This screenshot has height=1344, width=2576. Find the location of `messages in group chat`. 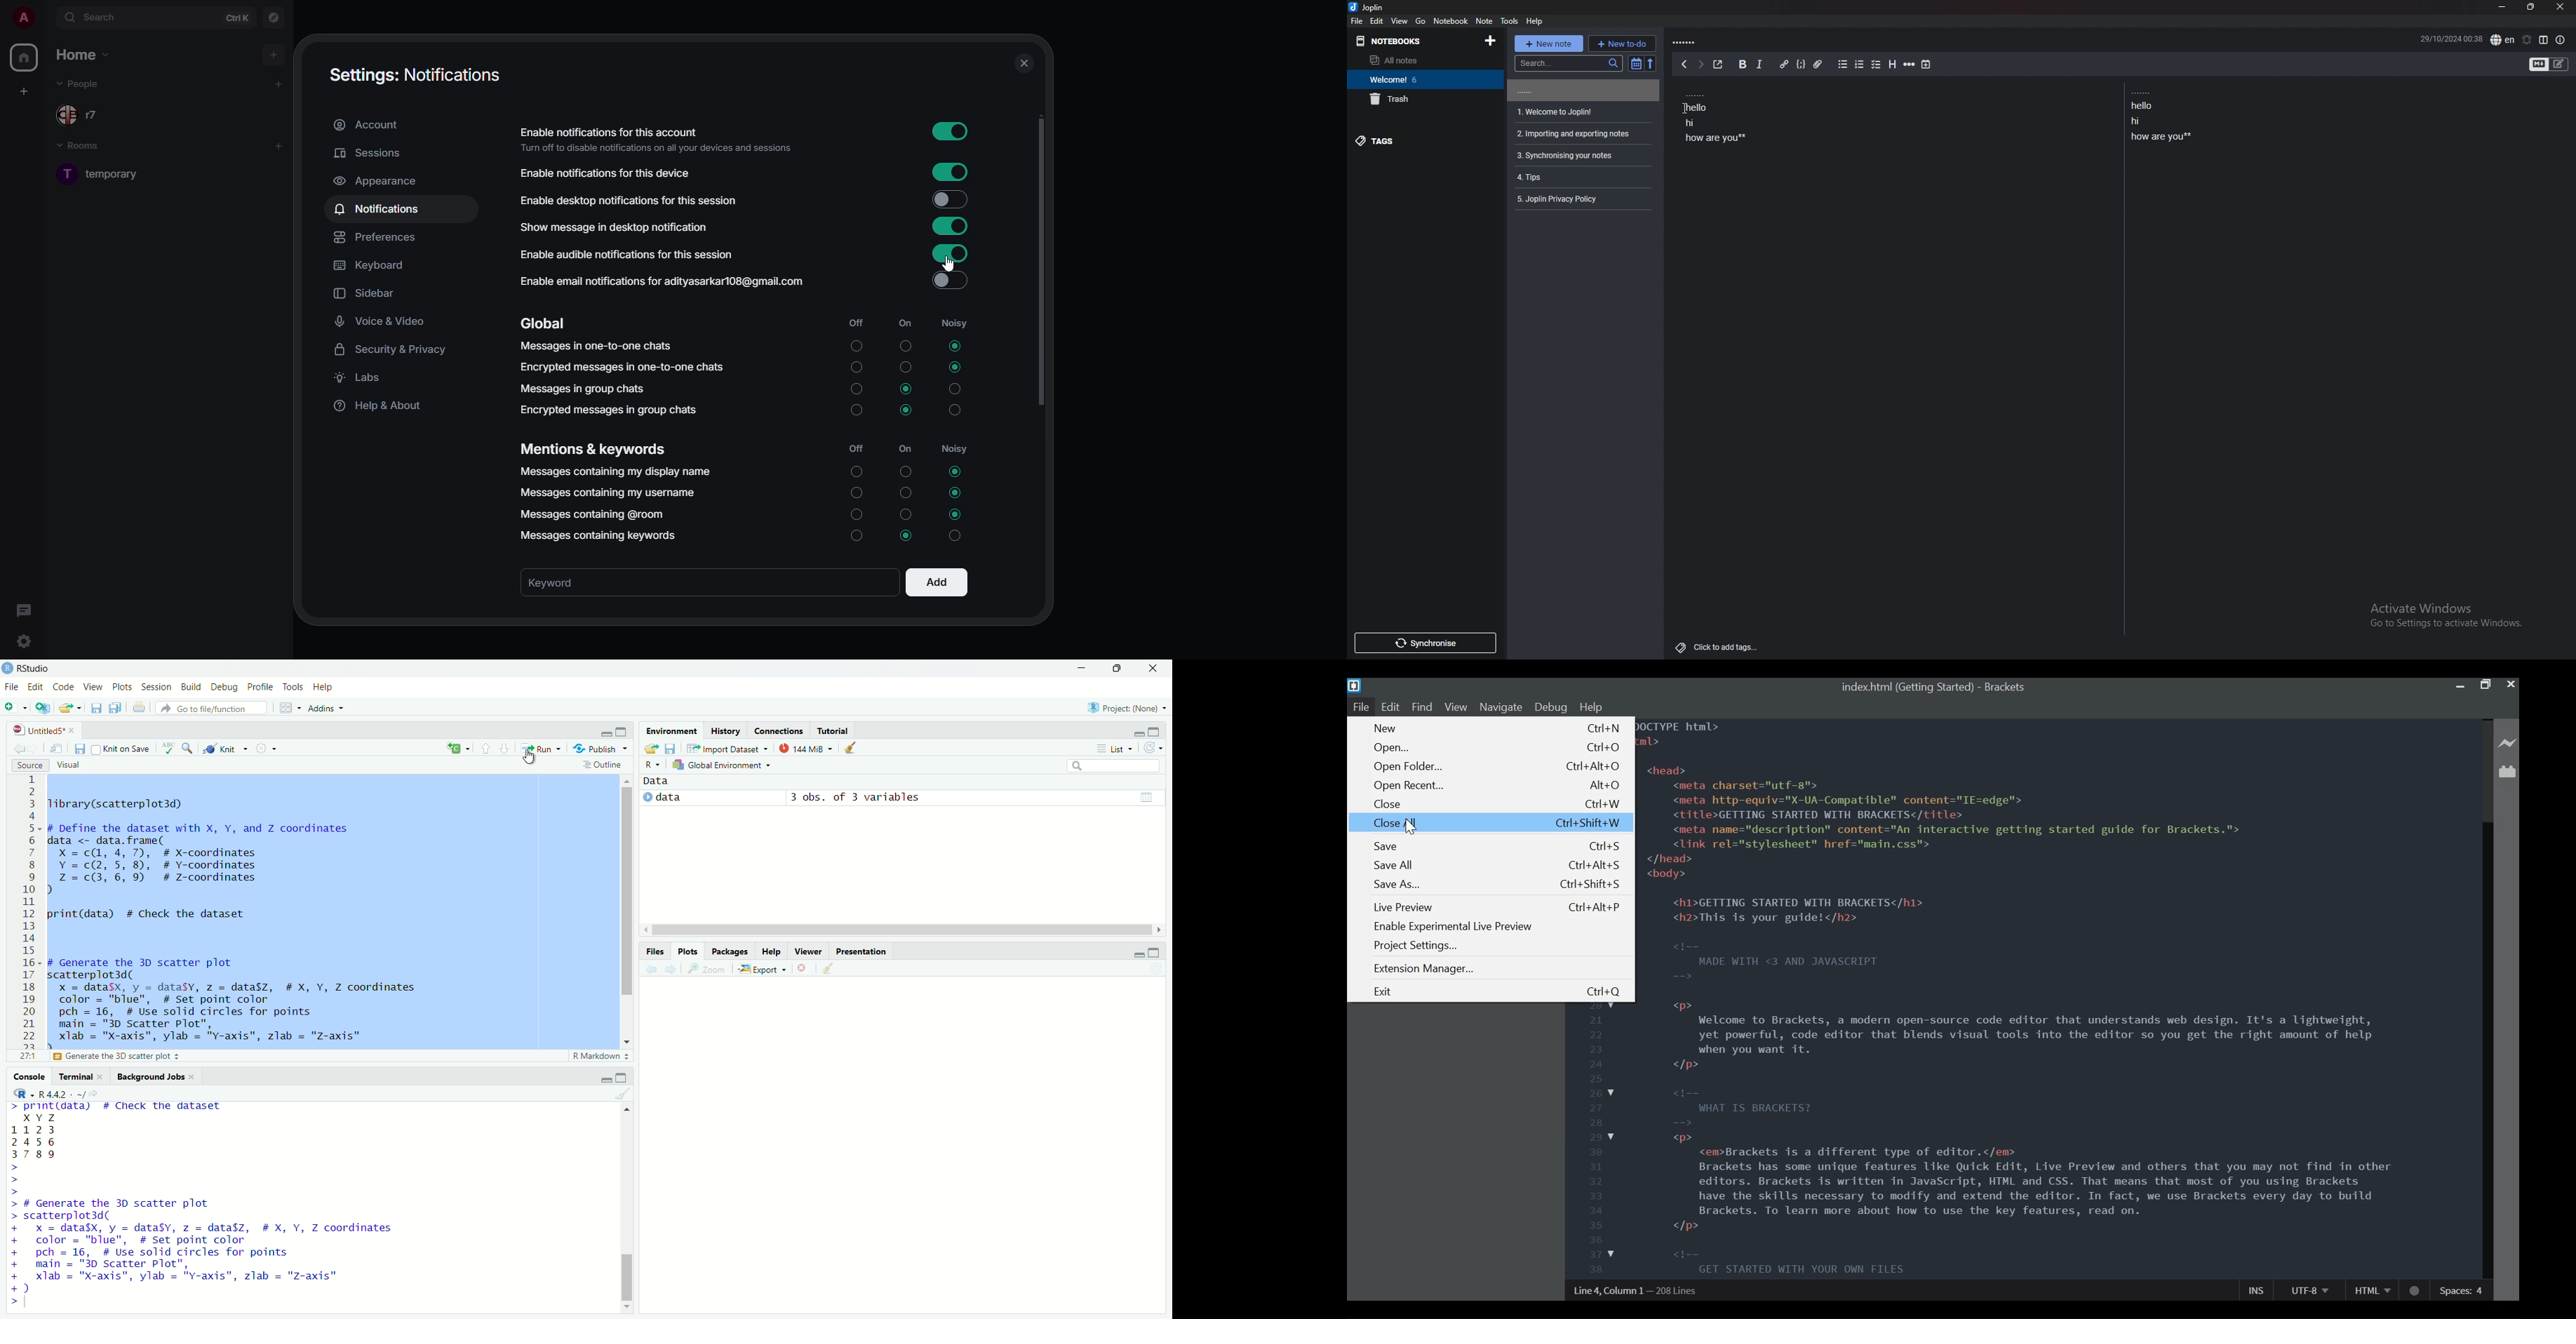

messages in group chat is located at coordinates (583, 388).